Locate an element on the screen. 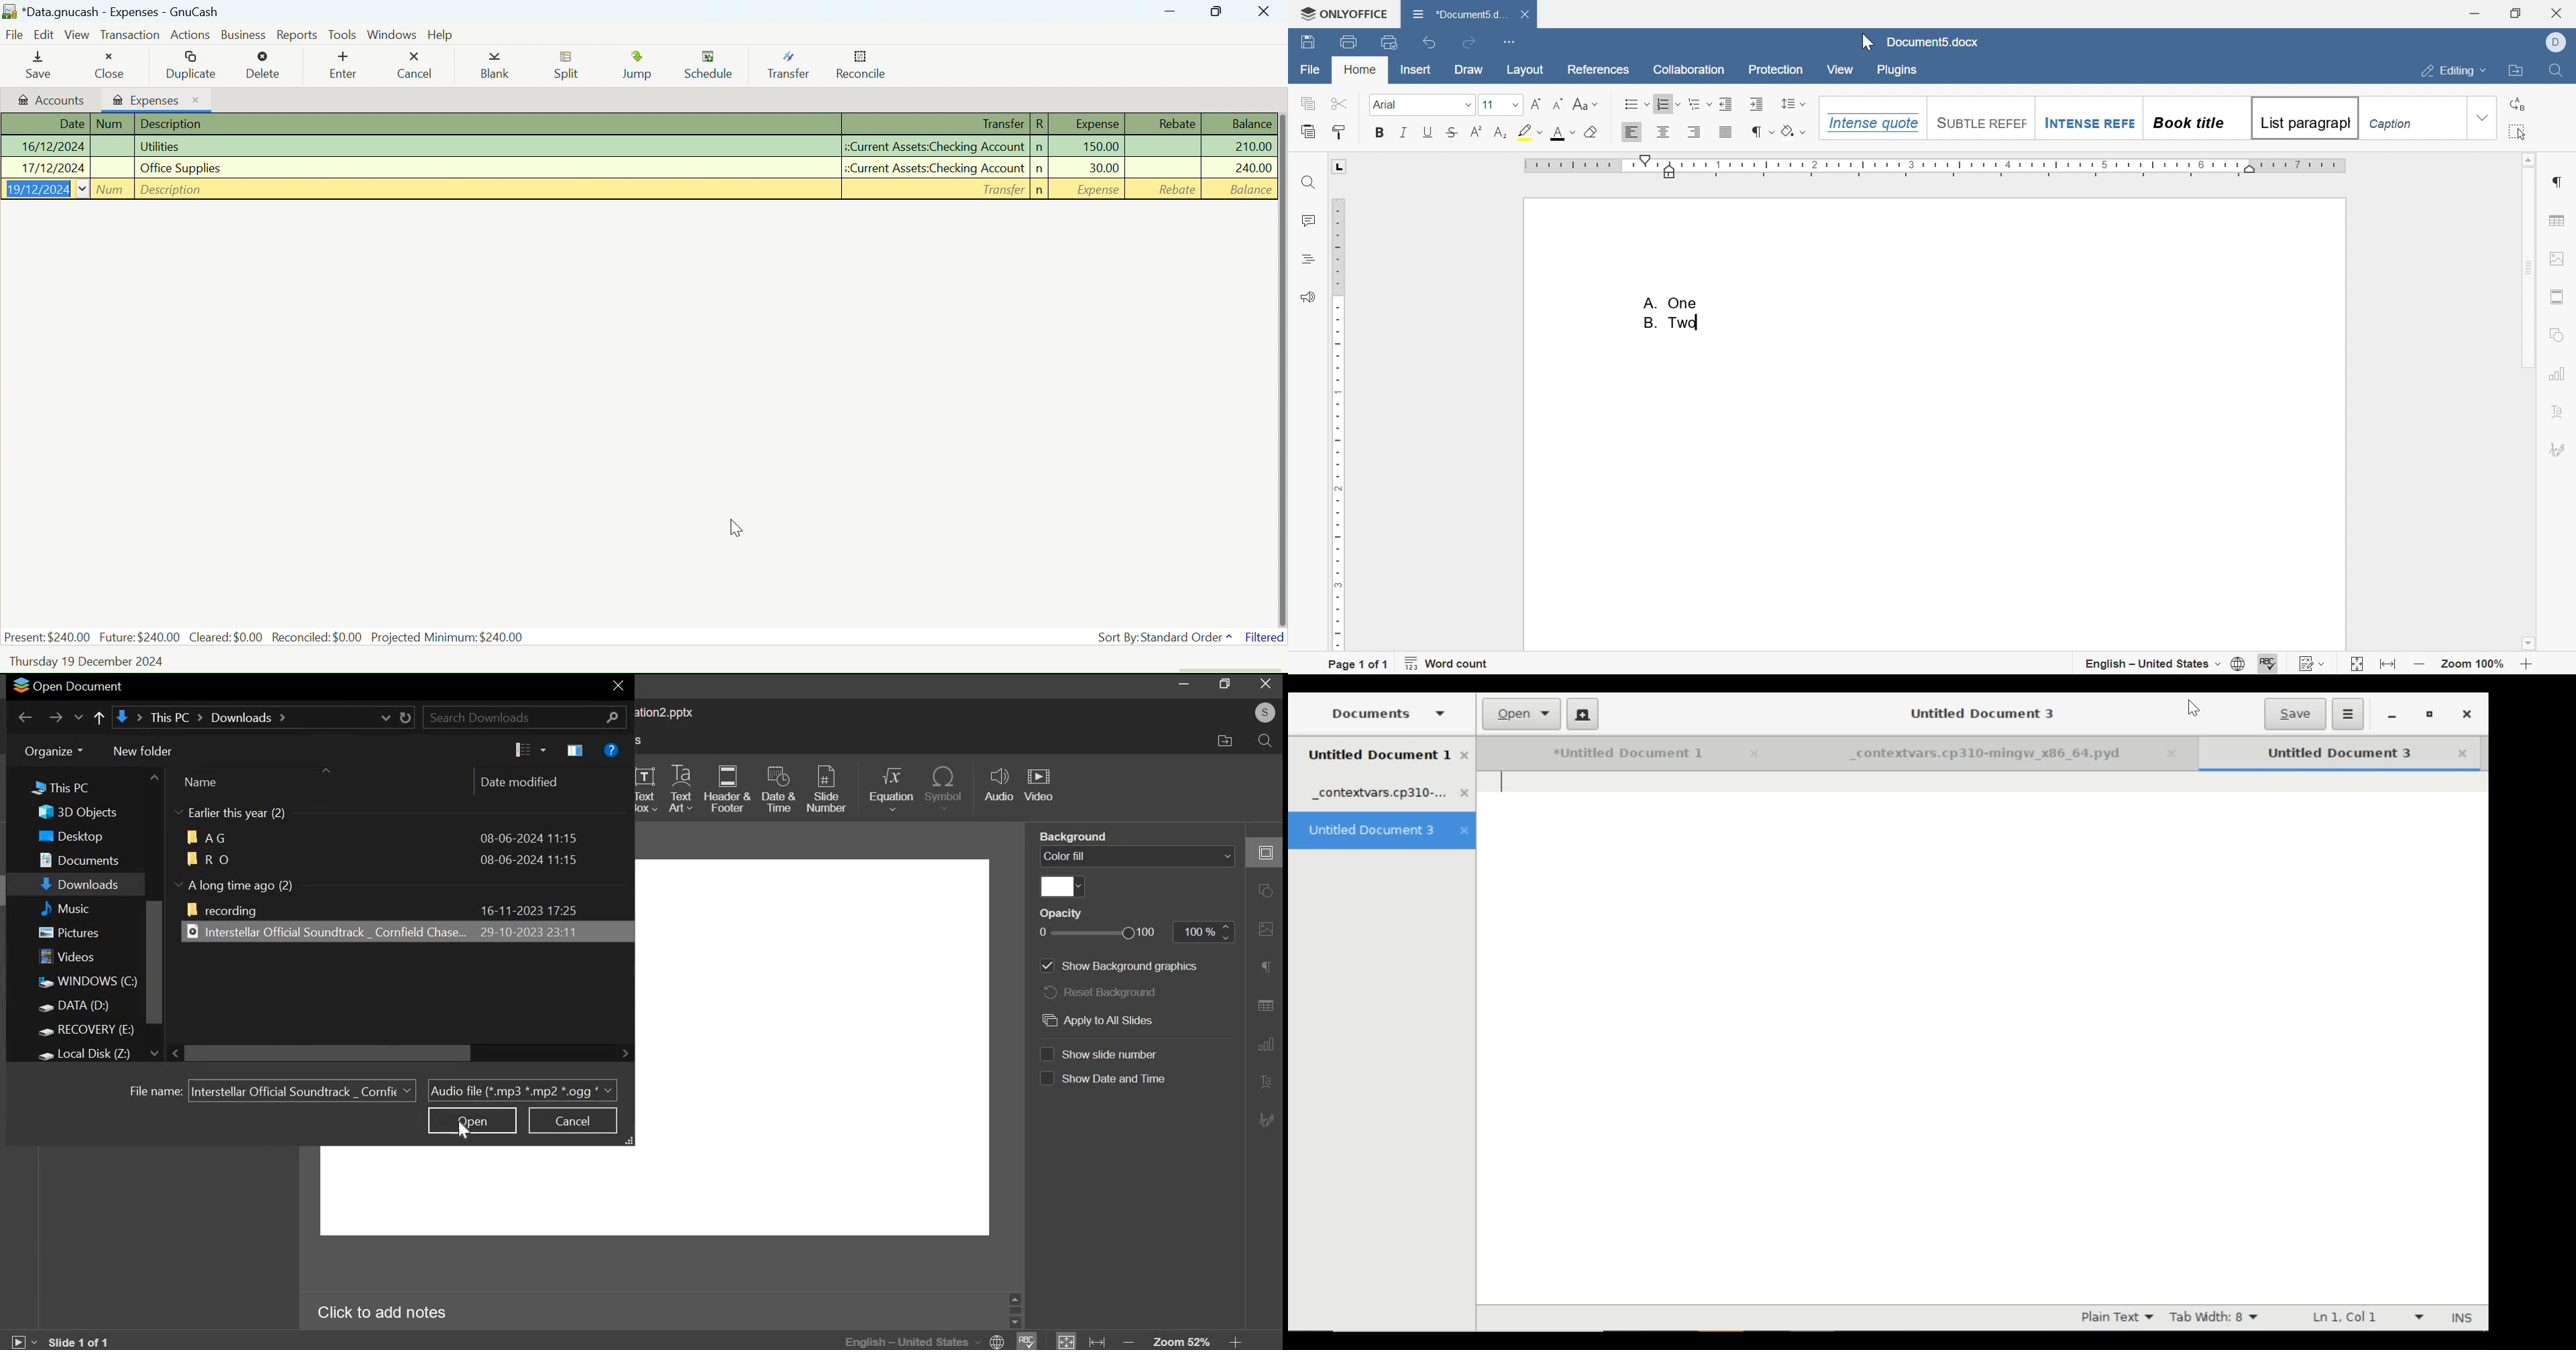  drop down is located at coordinates (1468, 105).